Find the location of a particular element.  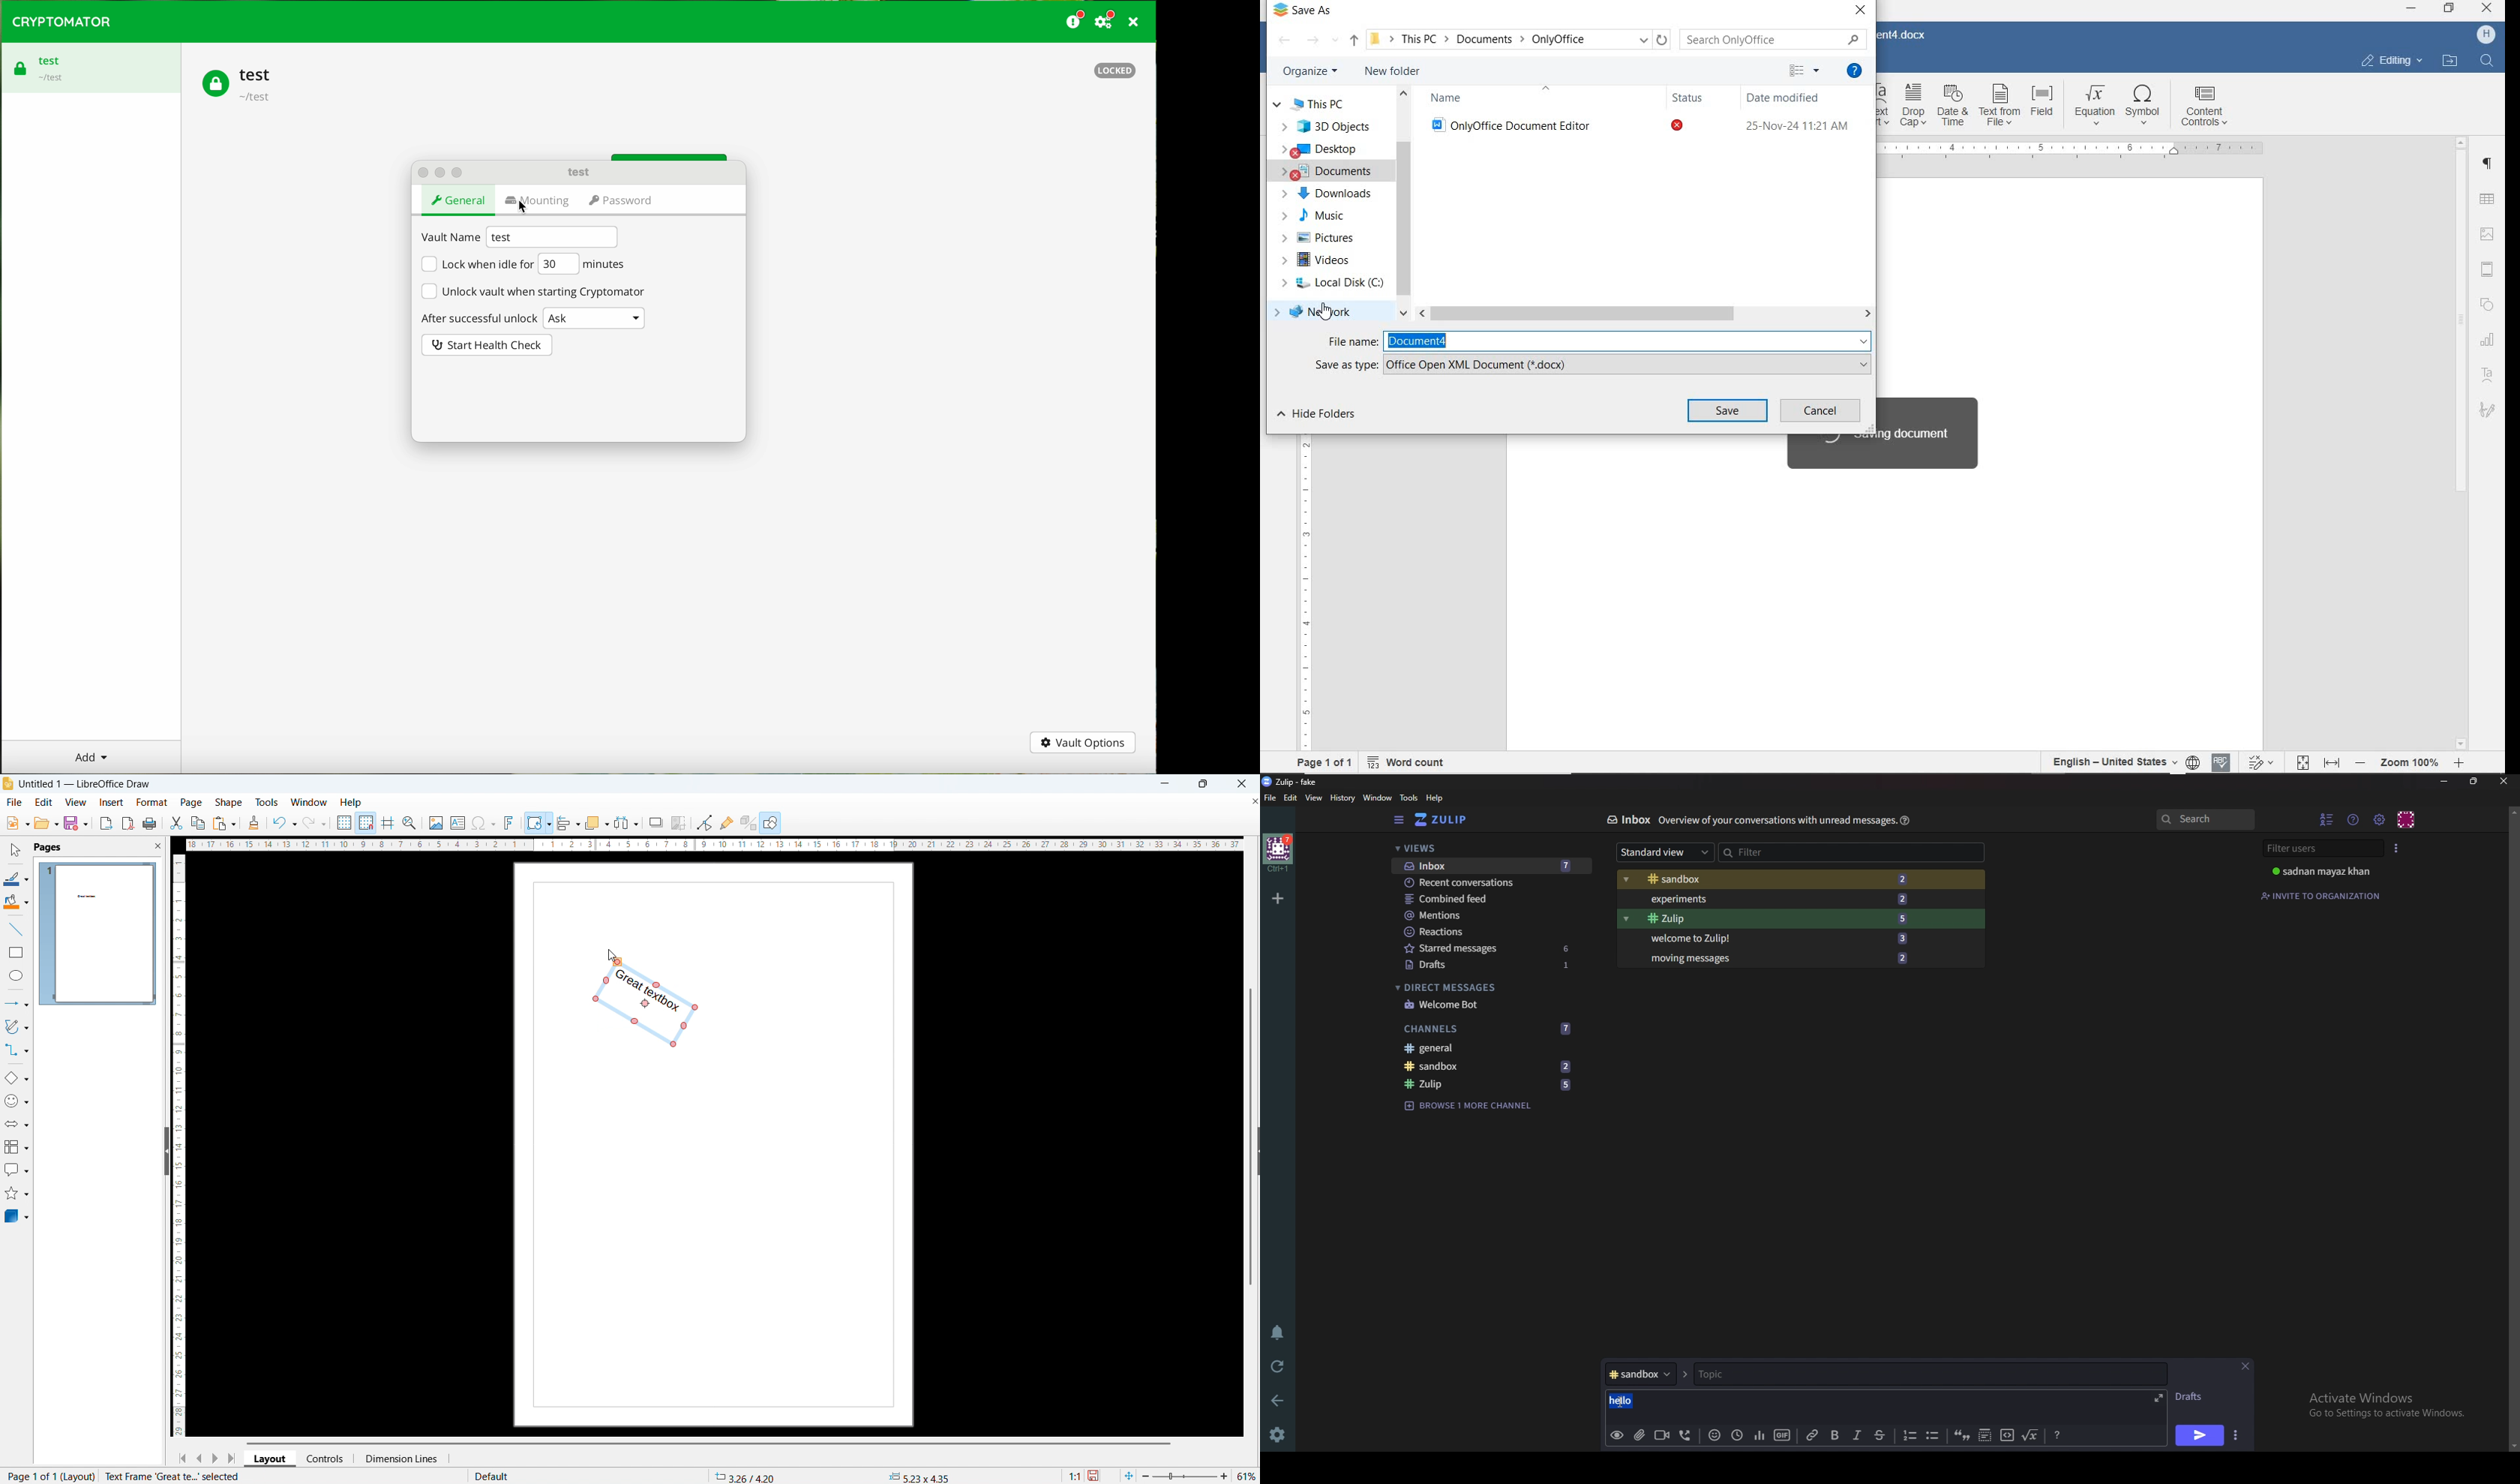

cancel is located at coordinates (1823, 412).